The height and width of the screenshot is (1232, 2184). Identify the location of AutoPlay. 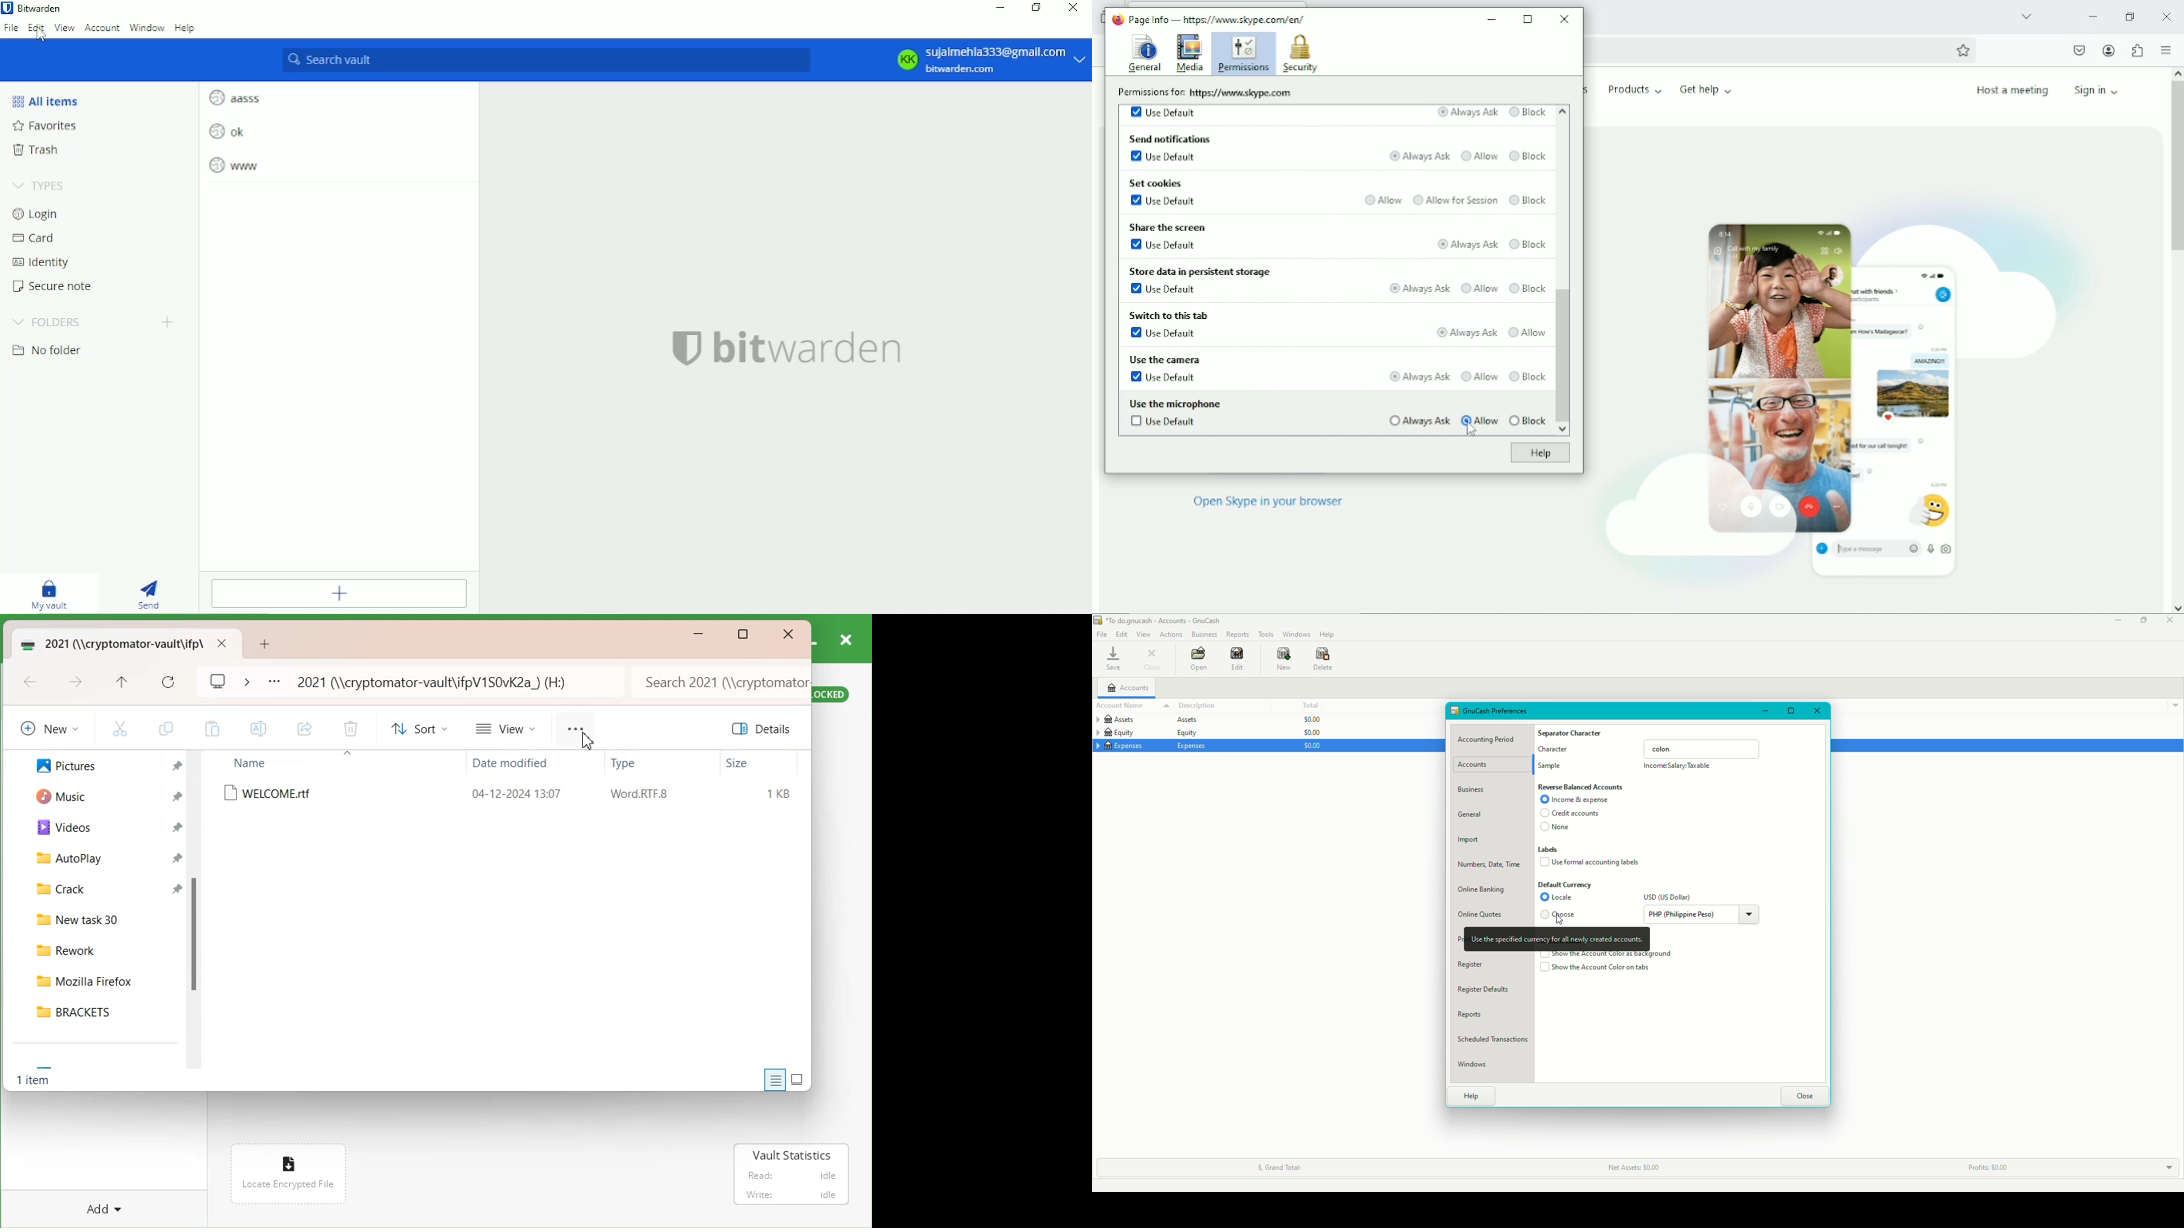
(62, 858).